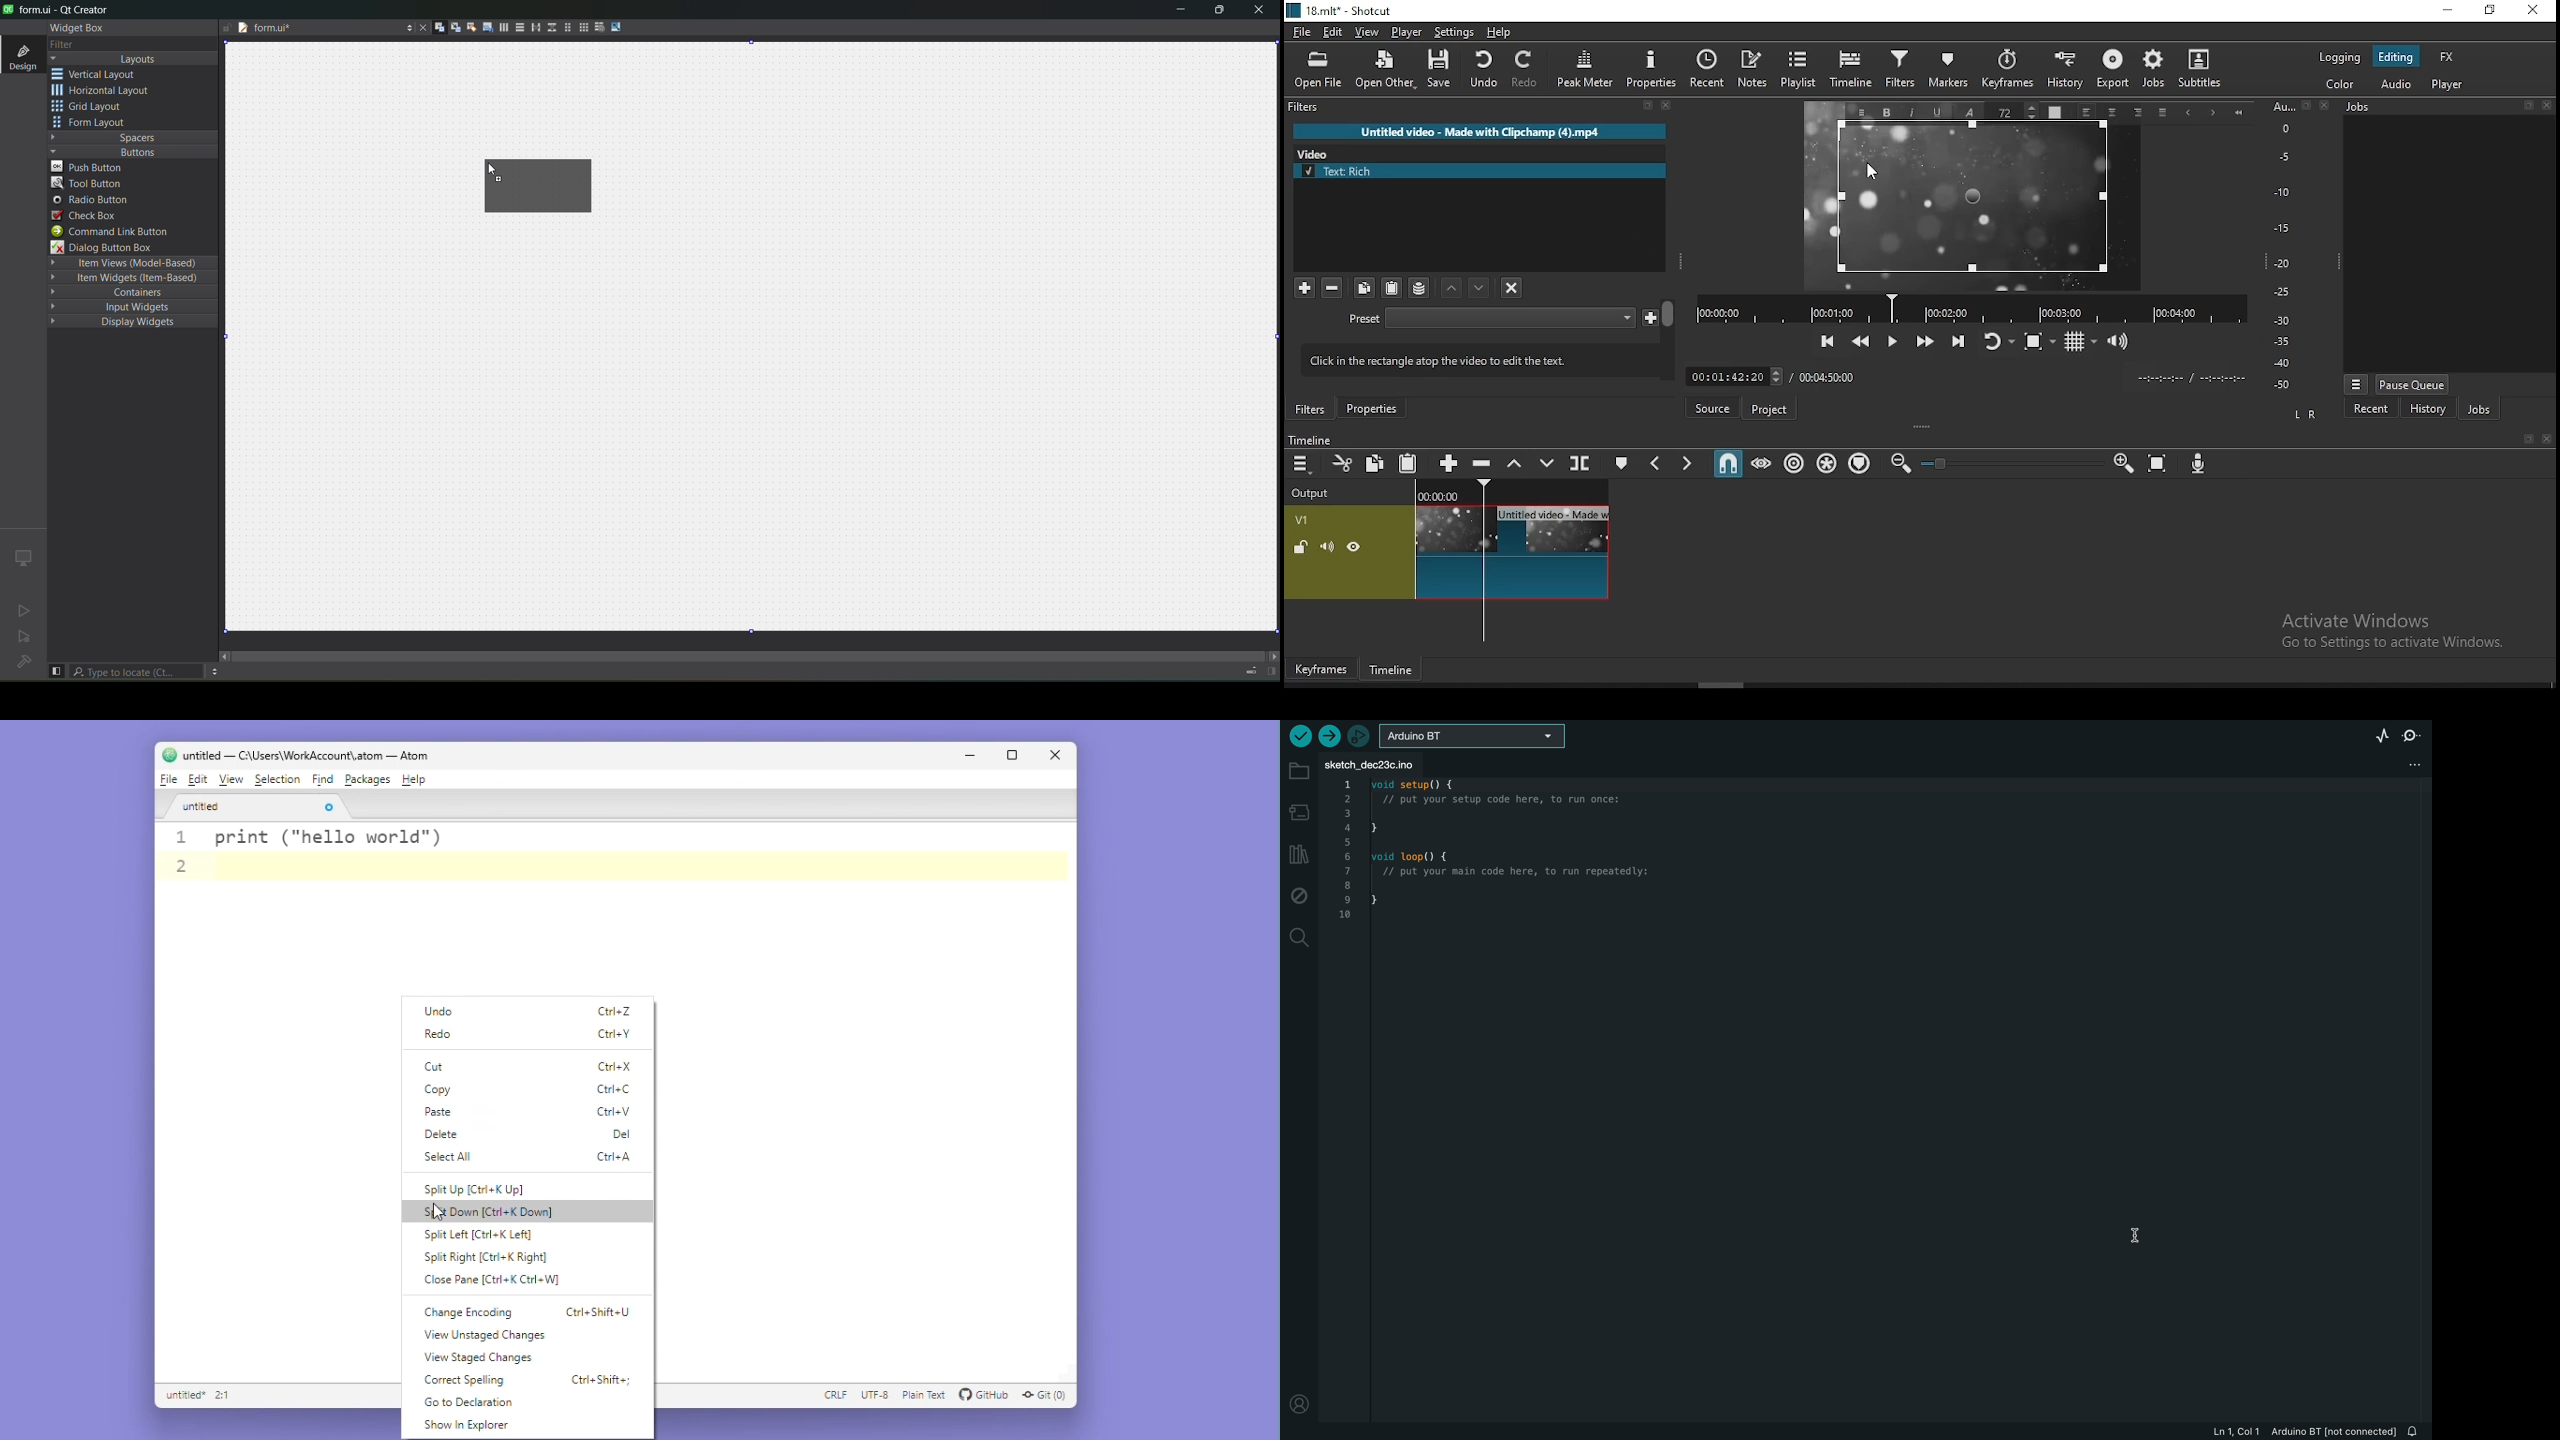 This screenshot has height=1456, width=2576. What do you see at coordinates (1318, 152) in the screenshot?
I see `Video` at bounding box center [1318, 152].